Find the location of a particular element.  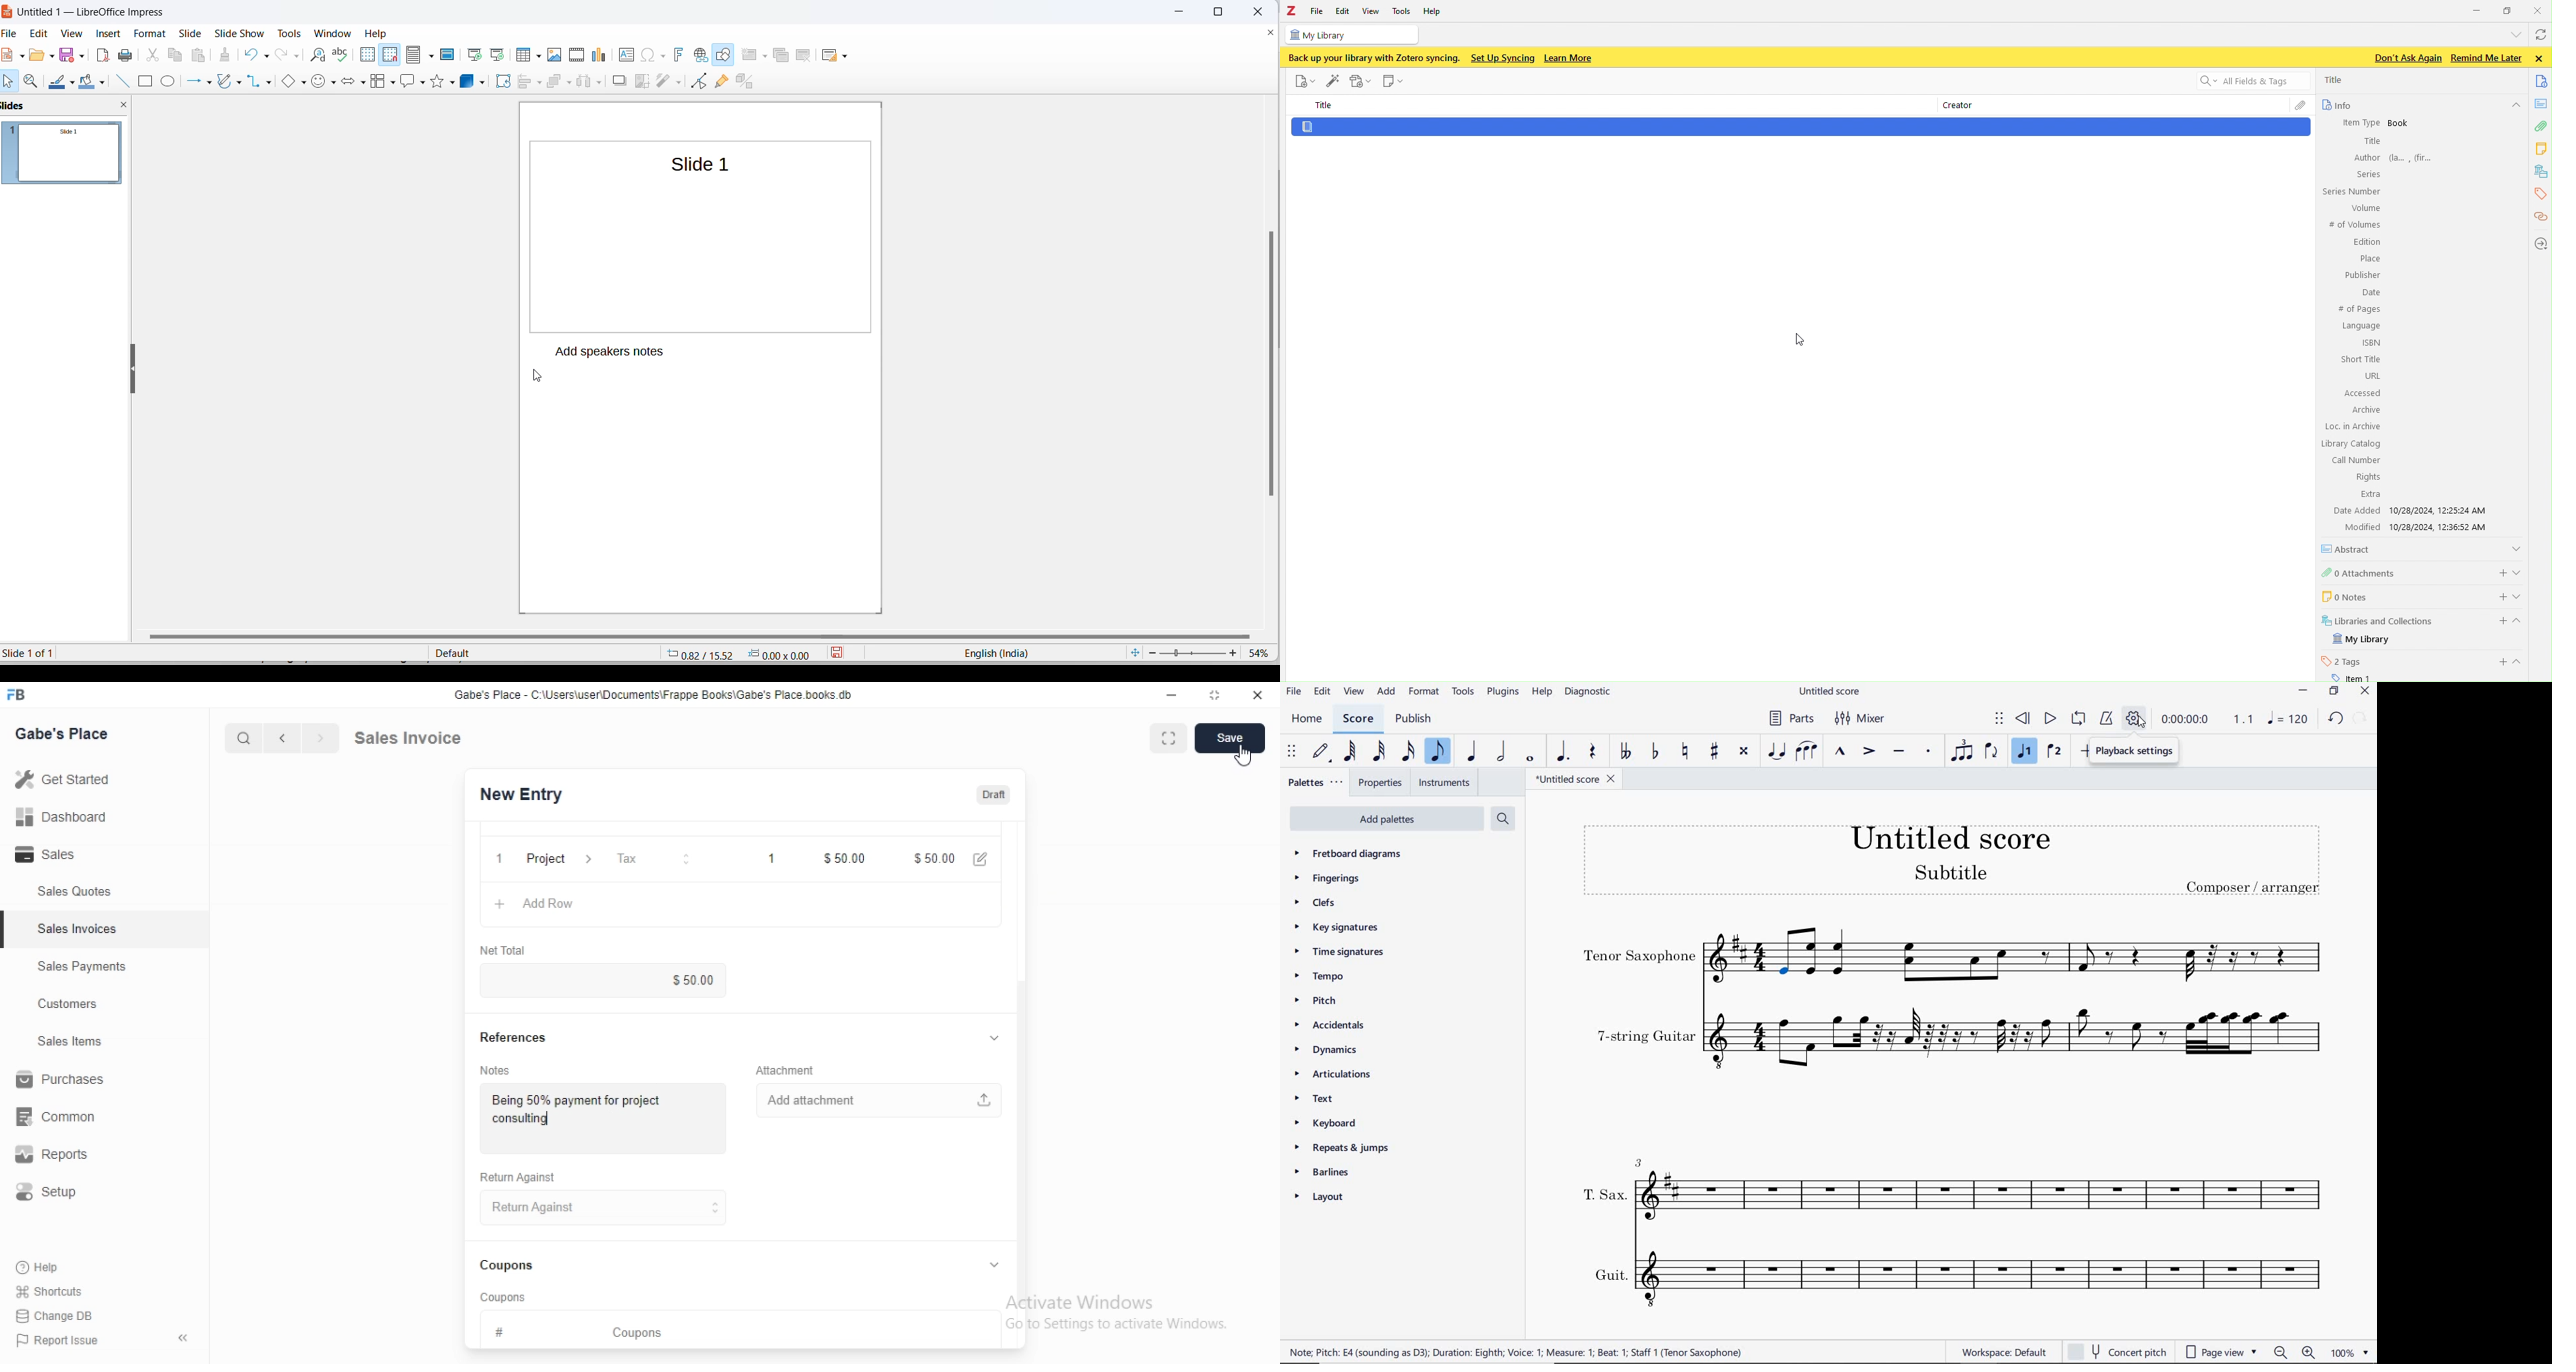

score description is located at coordinates (1516, 1351).